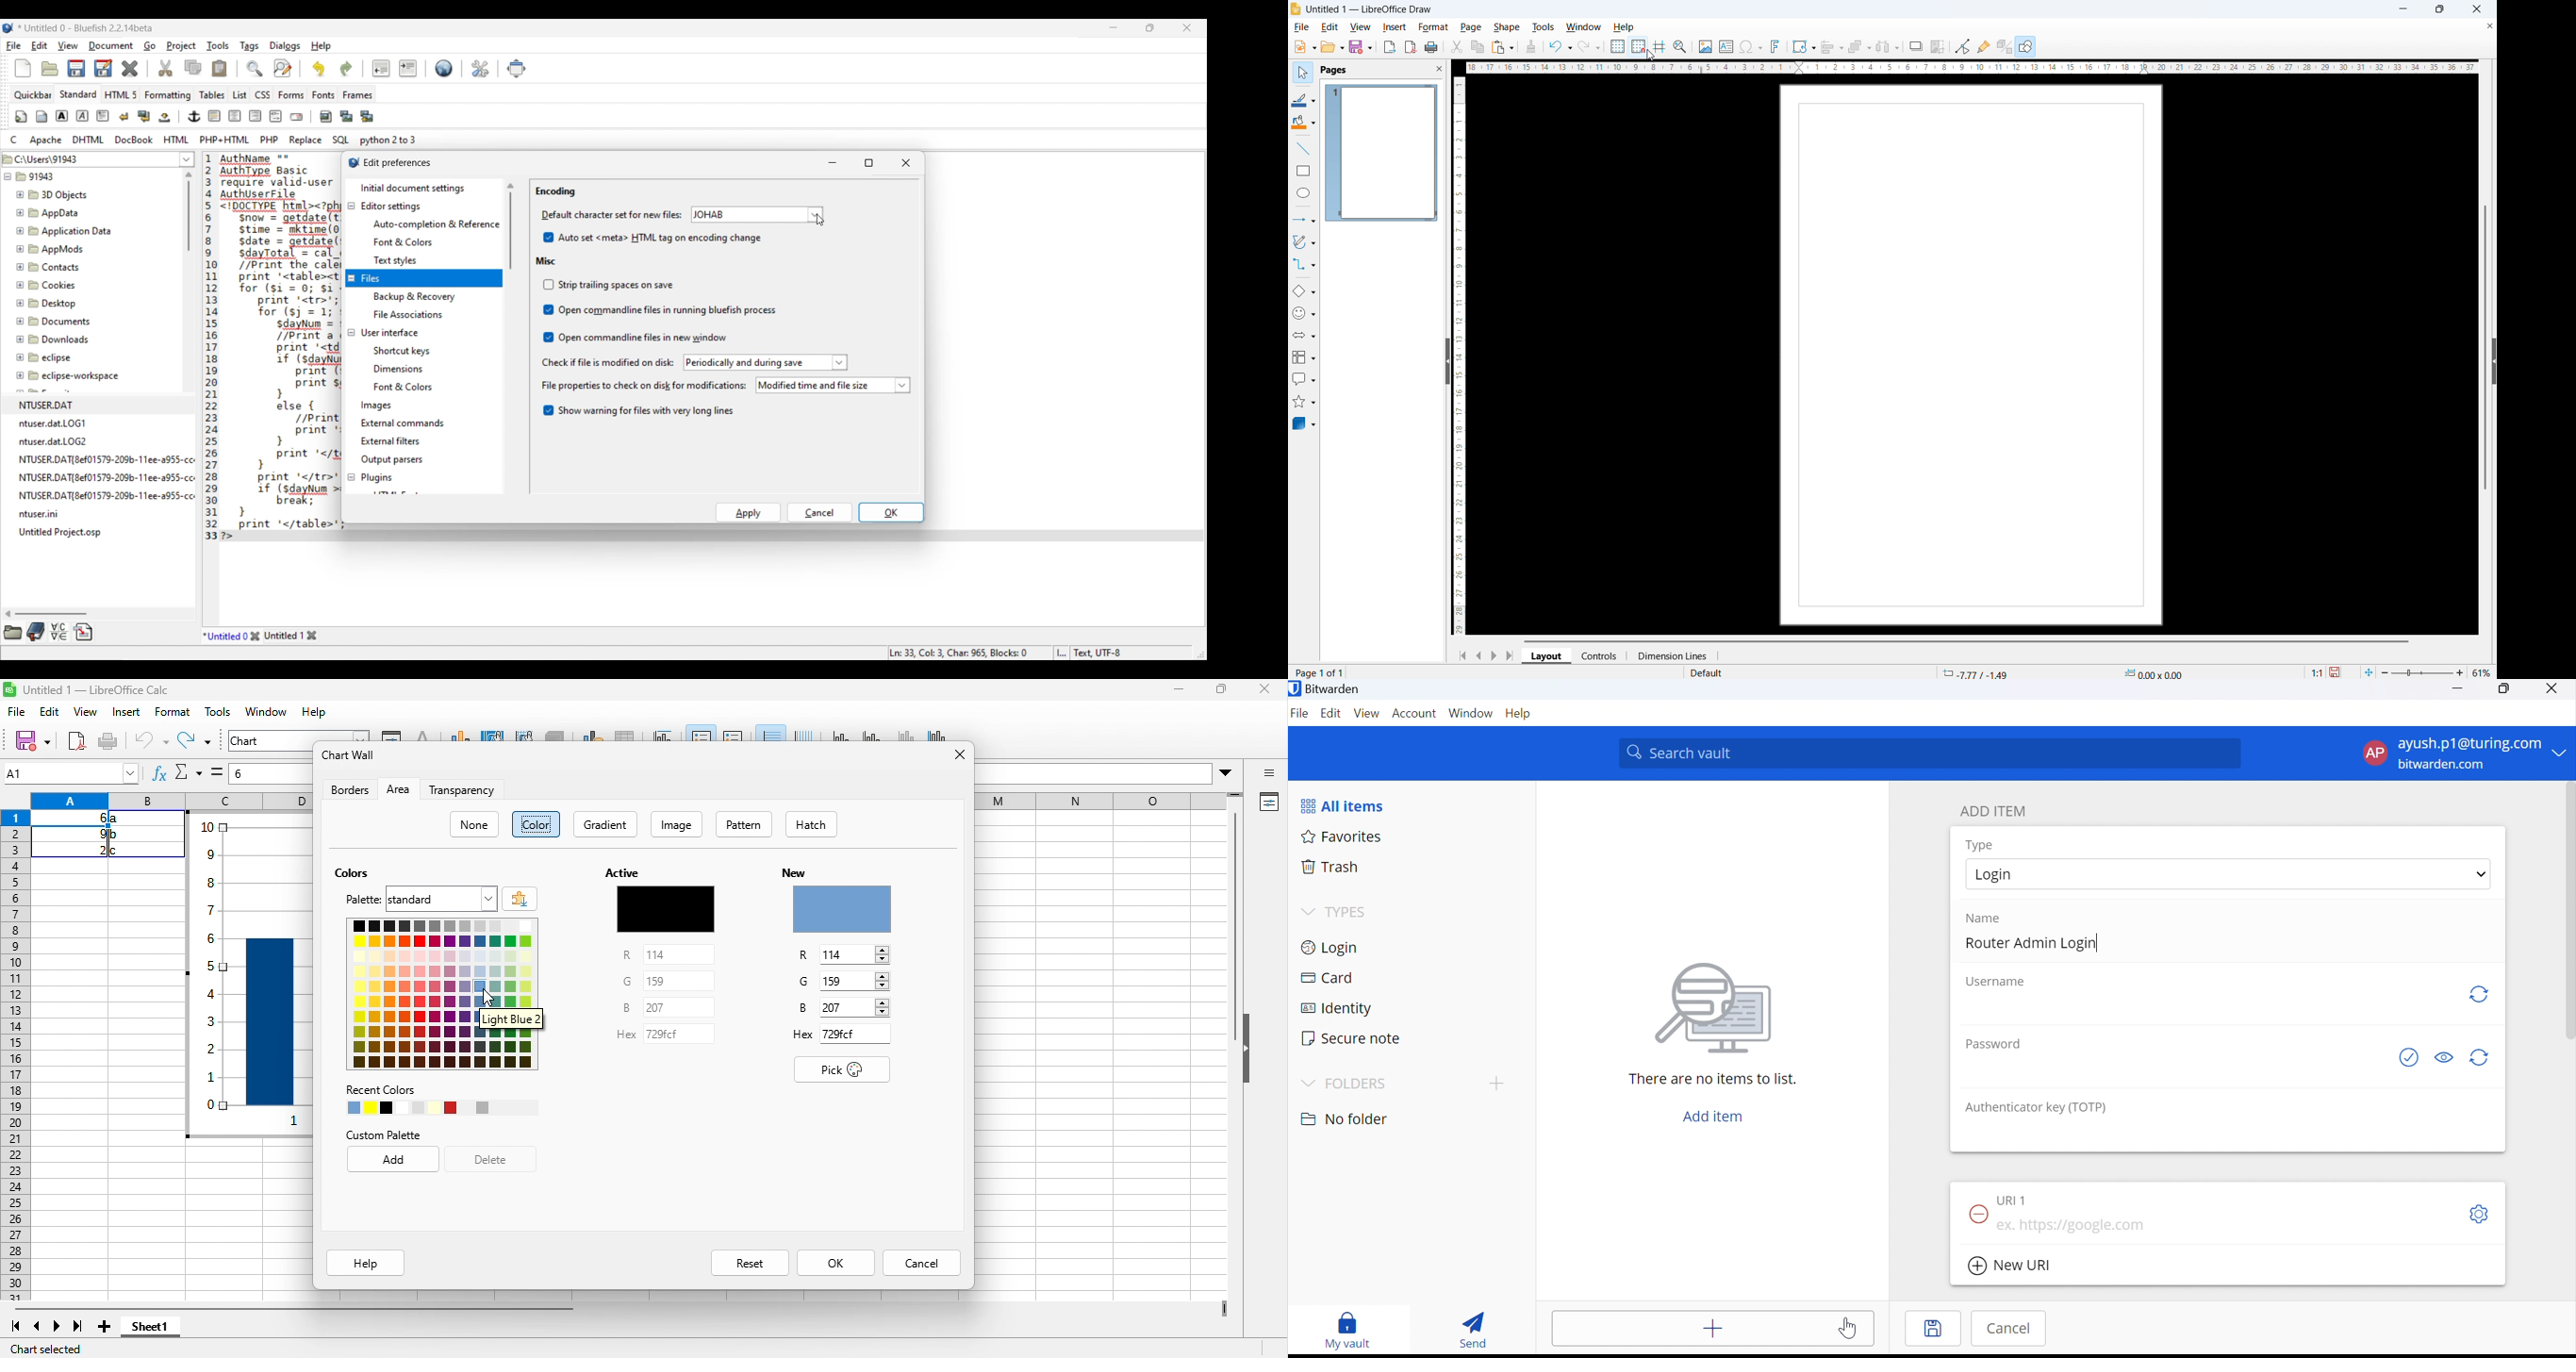  What do you see at coordinates (1584, 28) in the screenshot?
I see `Window ` at bounding box center [1584, 28].